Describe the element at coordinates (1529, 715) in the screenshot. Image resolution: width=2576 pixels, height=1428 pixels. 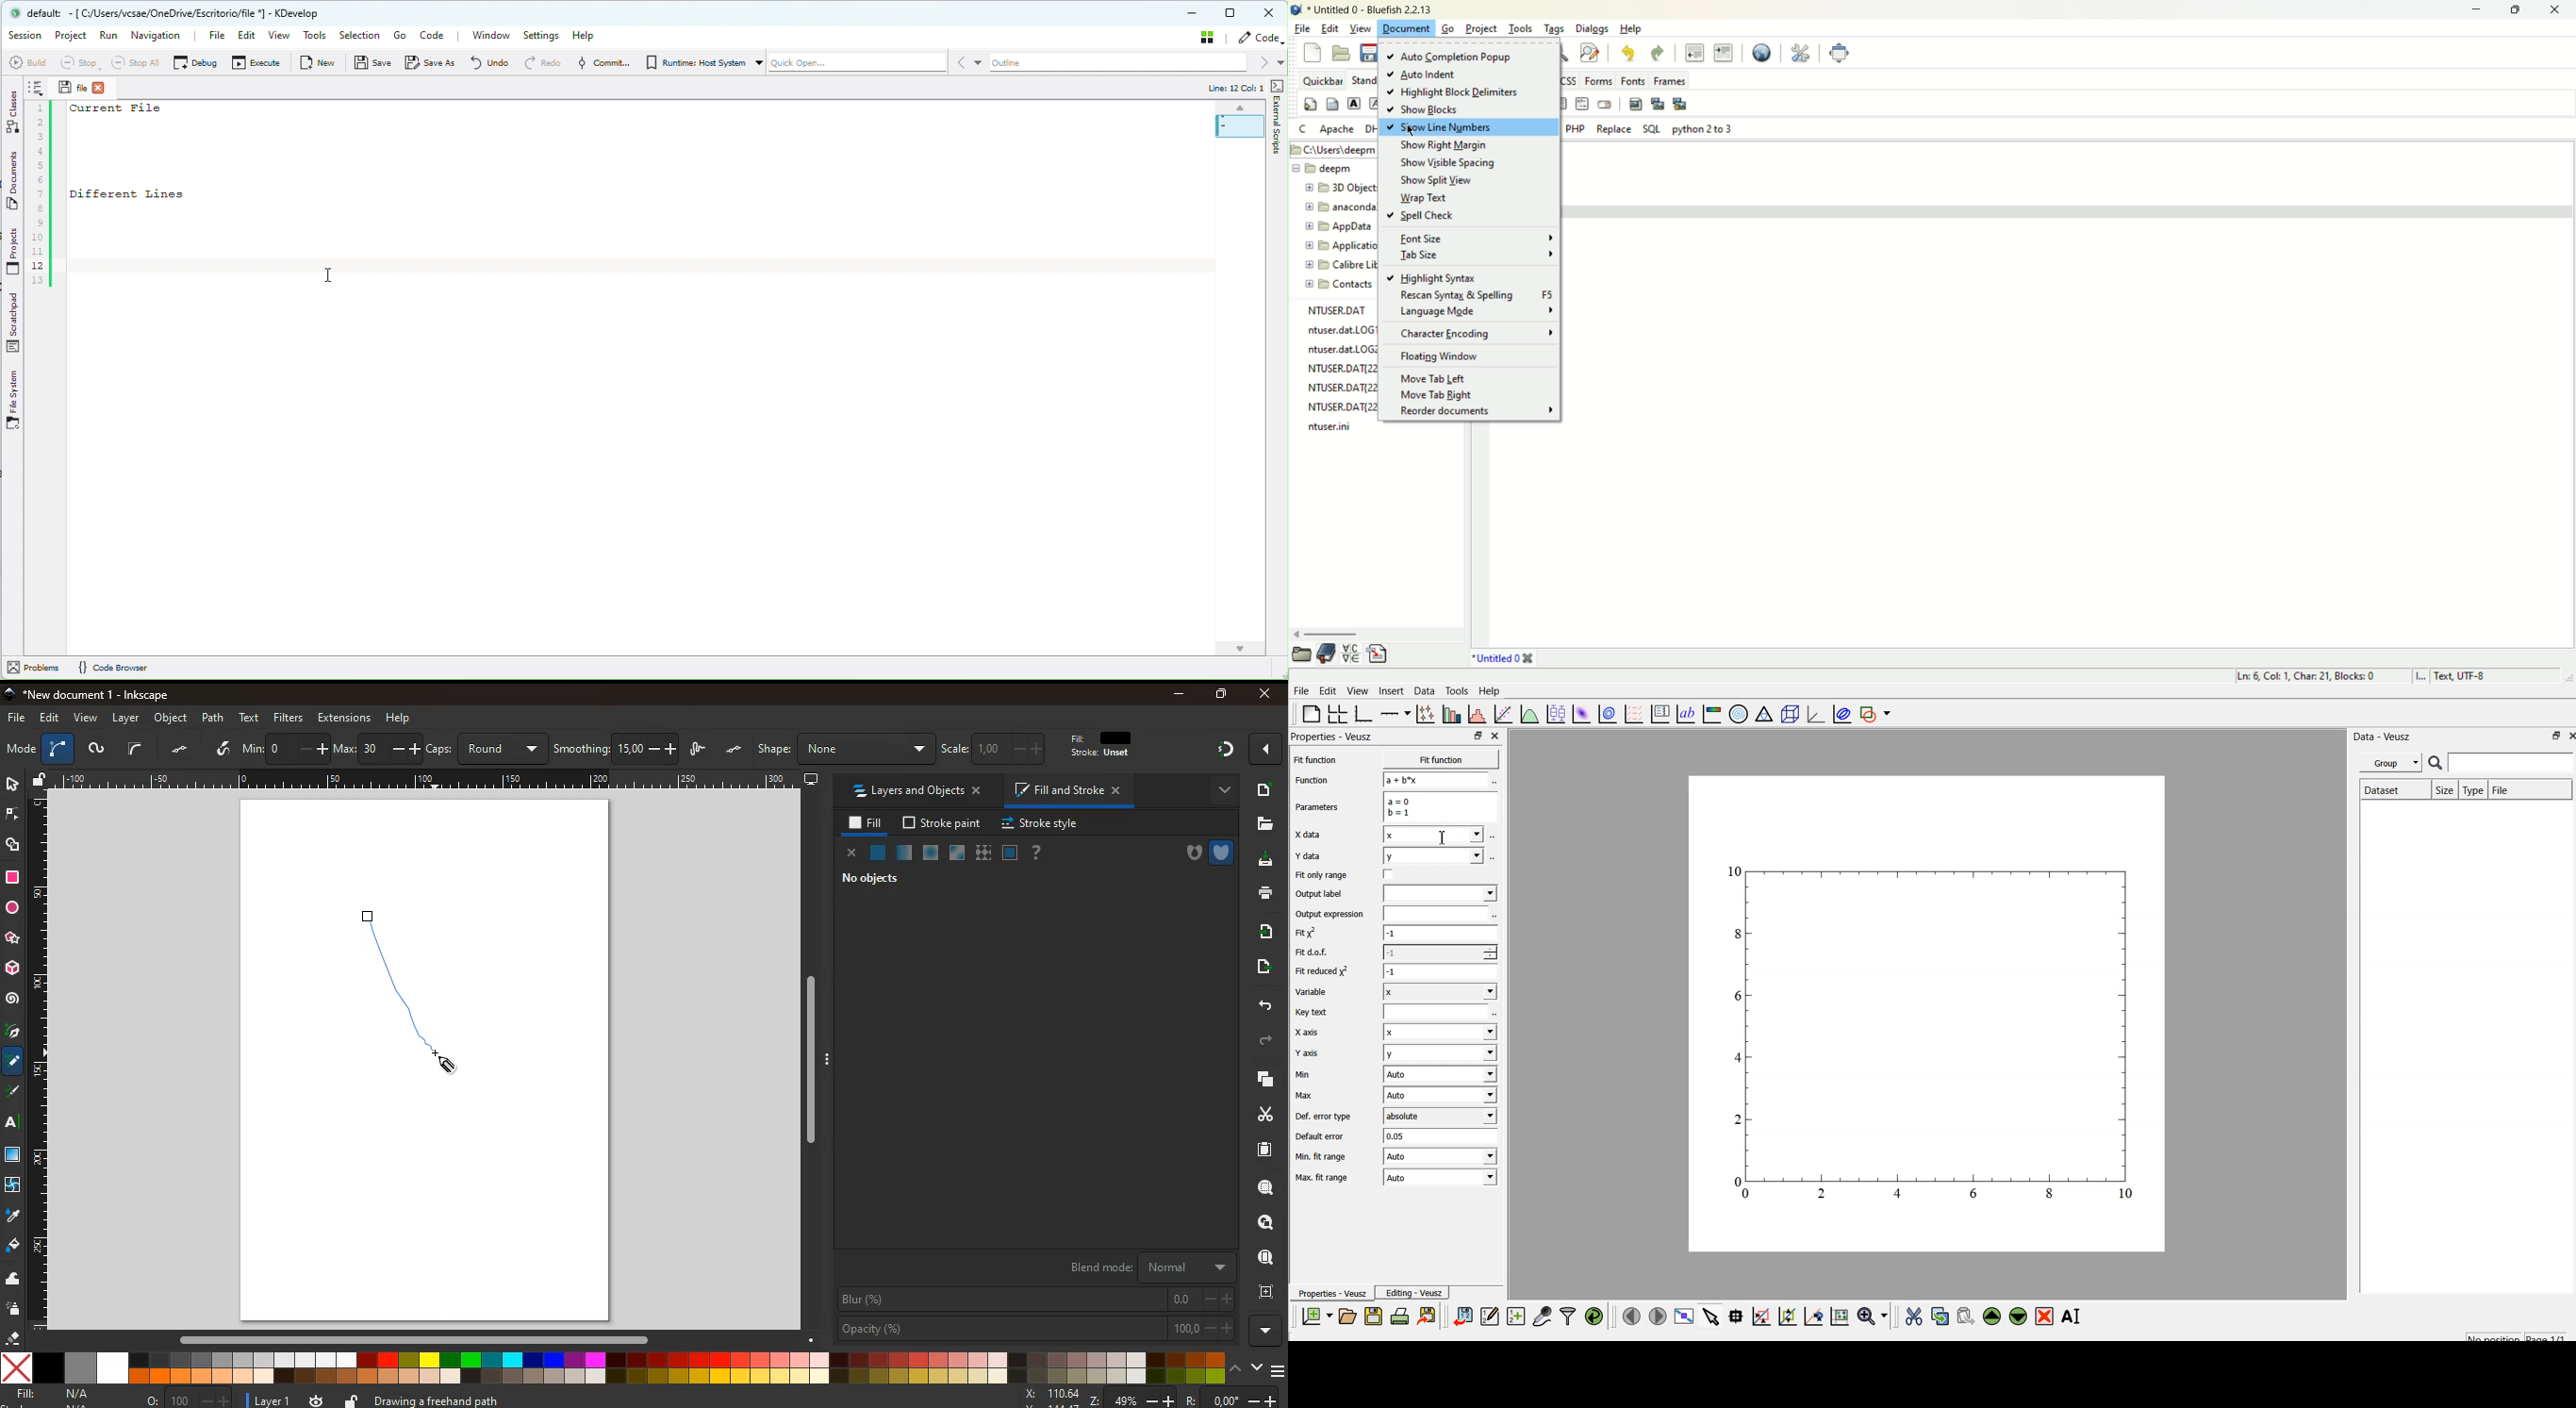
I see `plot a function` at that location.